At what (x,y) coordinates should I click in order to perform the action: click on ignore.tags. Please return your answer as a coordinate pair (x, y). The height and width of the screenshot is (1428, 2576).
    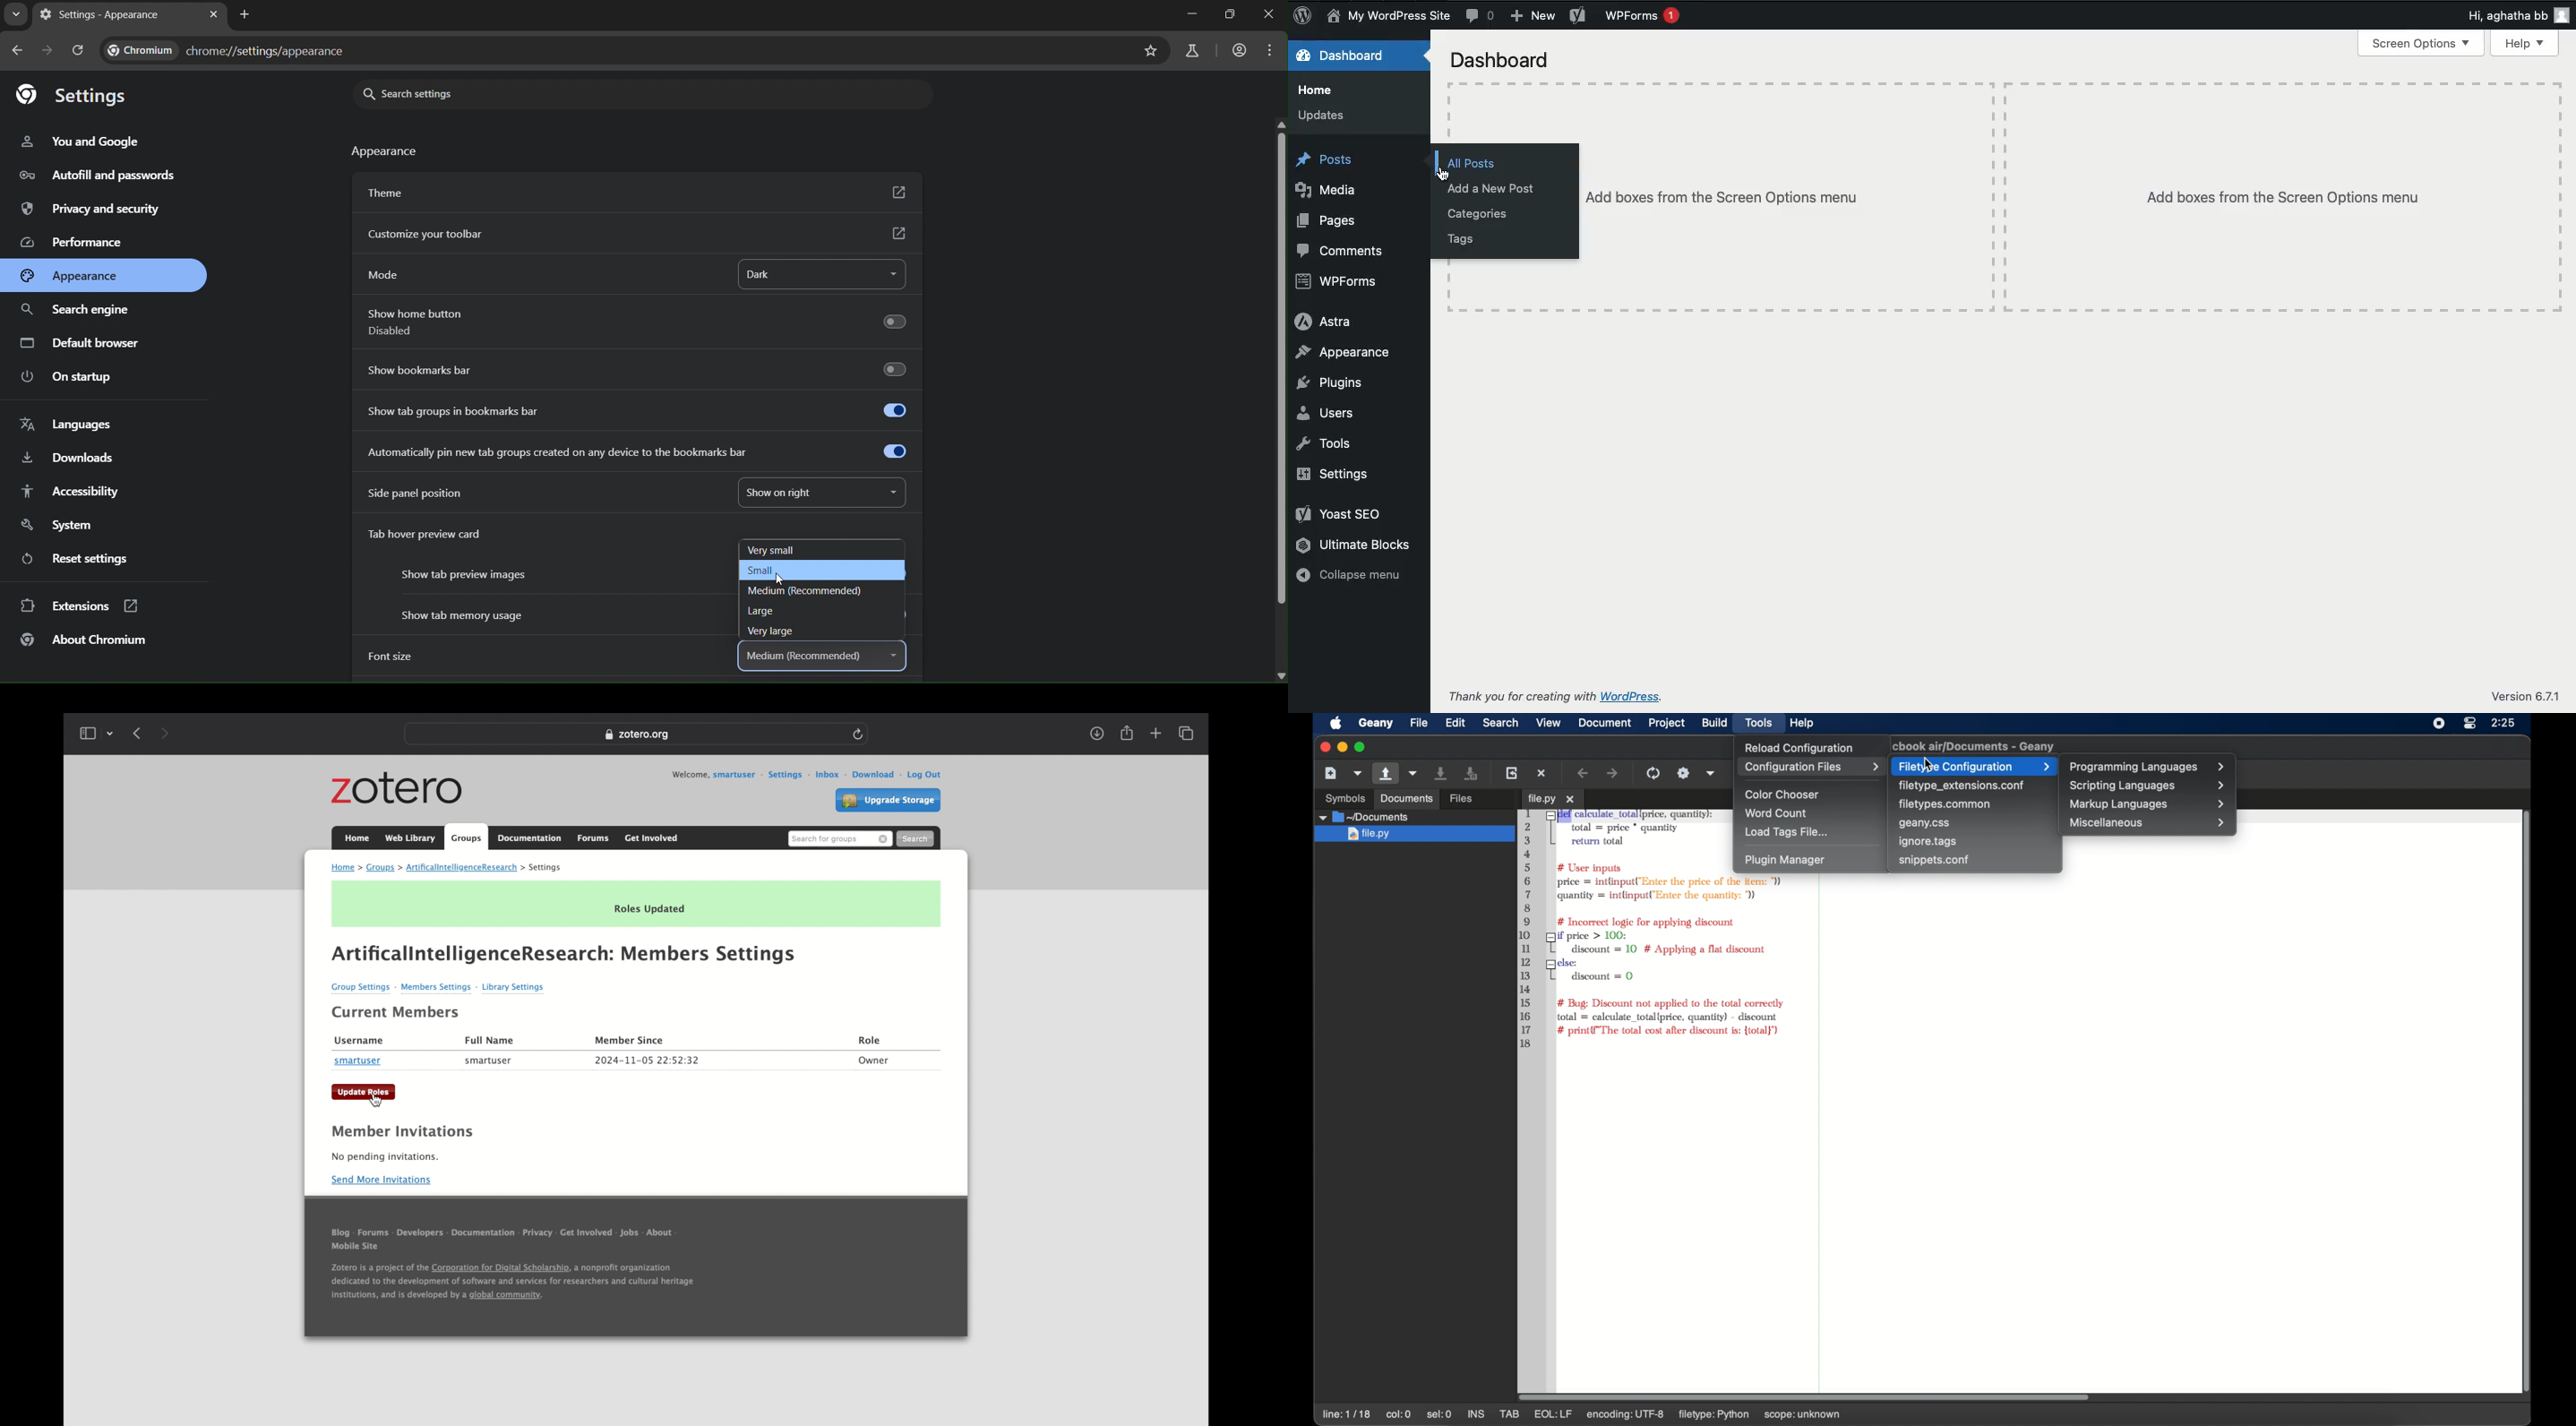
    Looking at the image, I should click on (1928, 842).